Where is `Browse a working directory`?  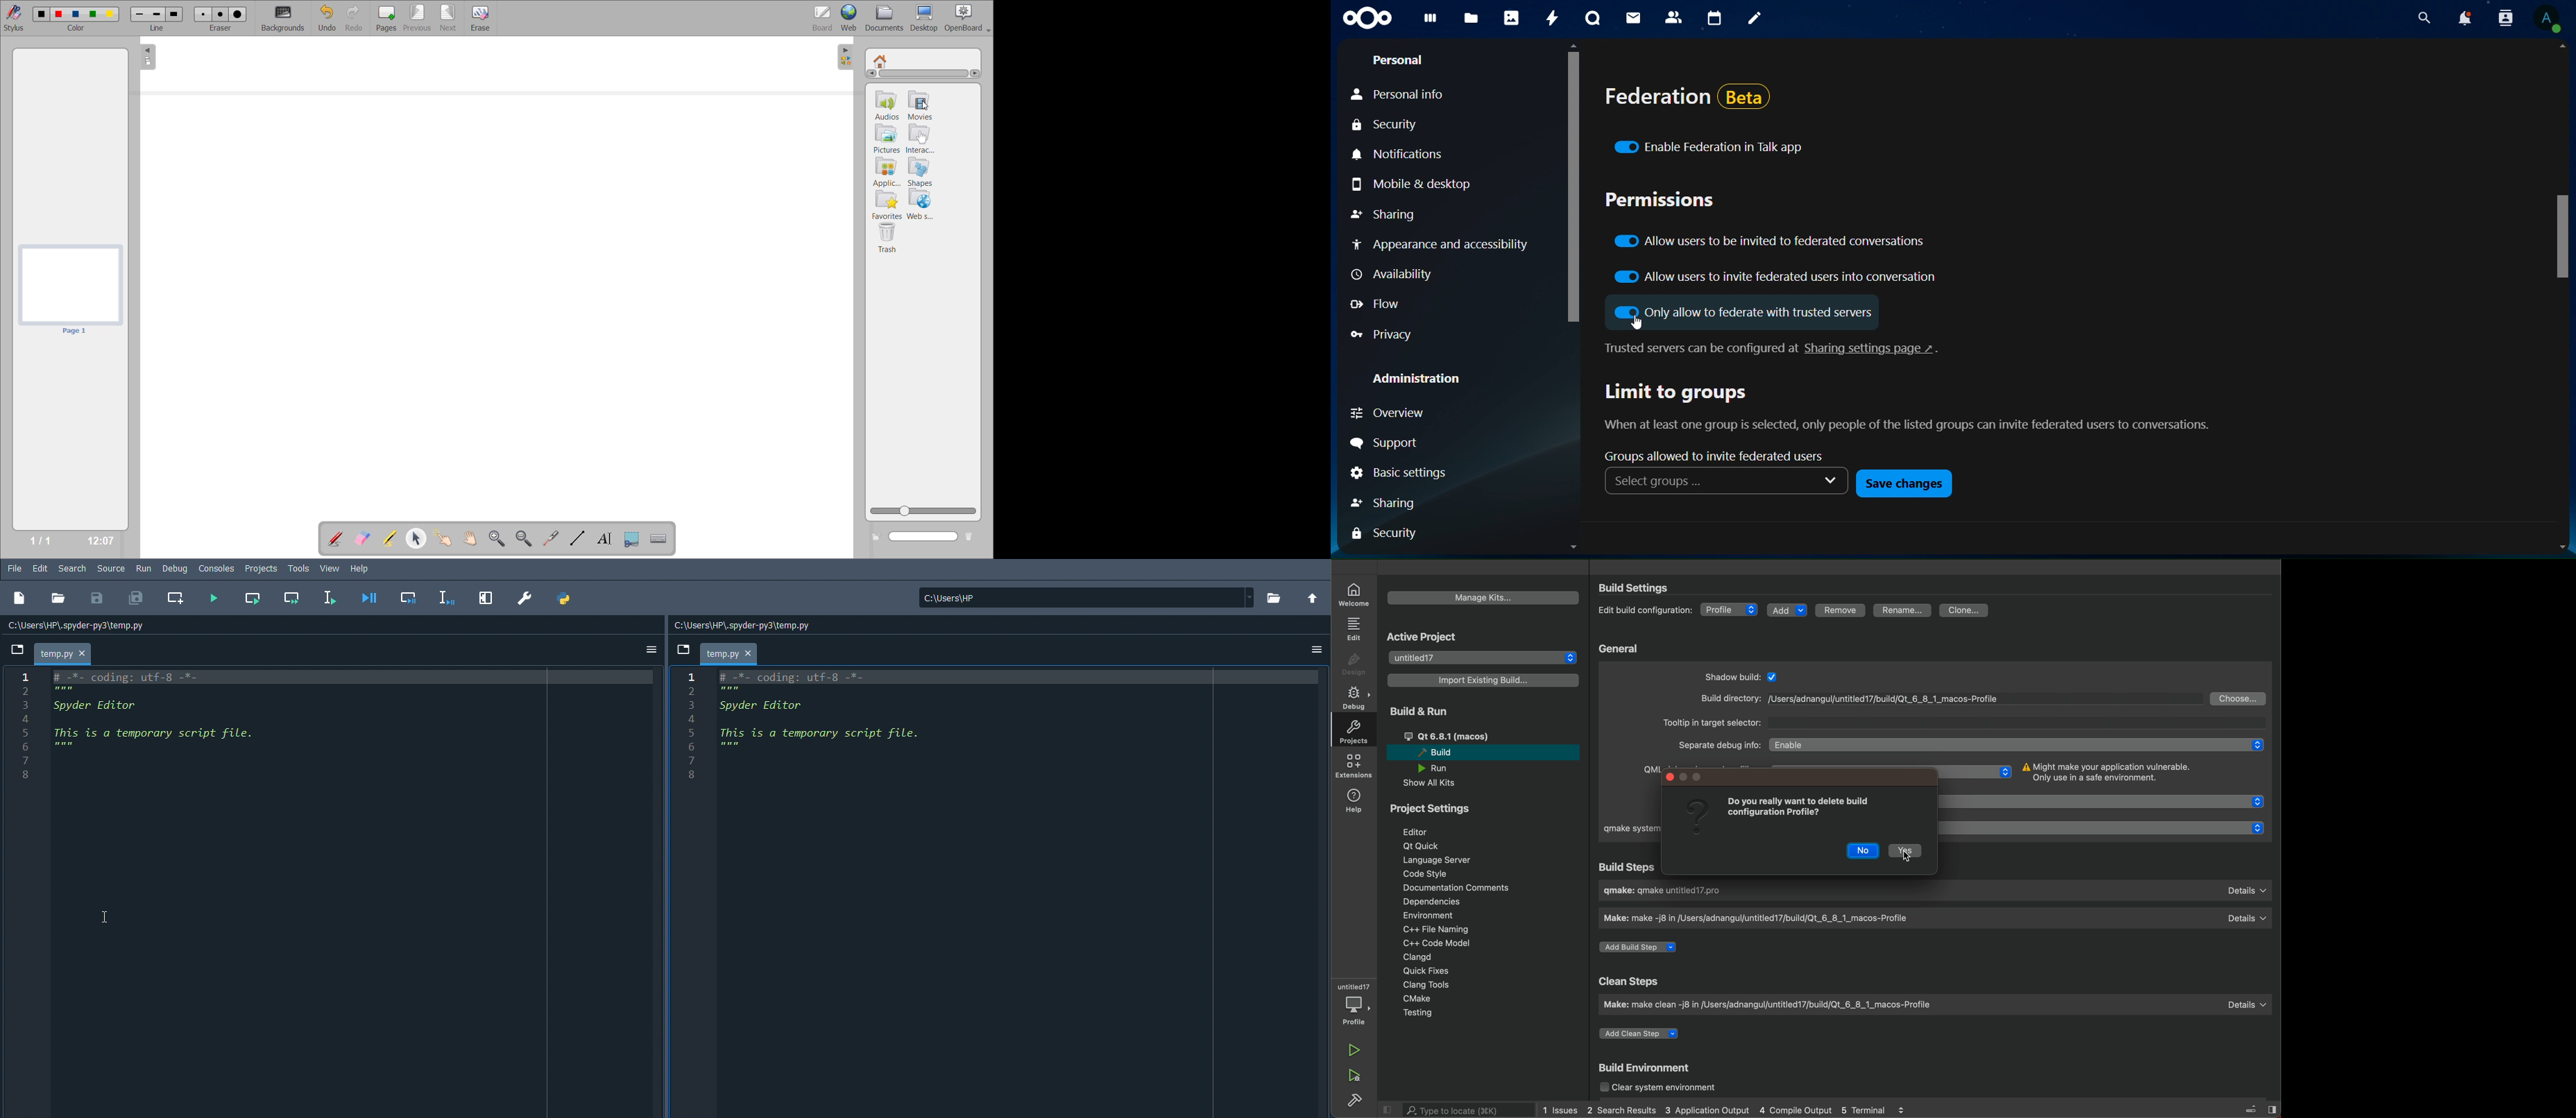
Browse a working directory is located at coordinates (1274, 597).